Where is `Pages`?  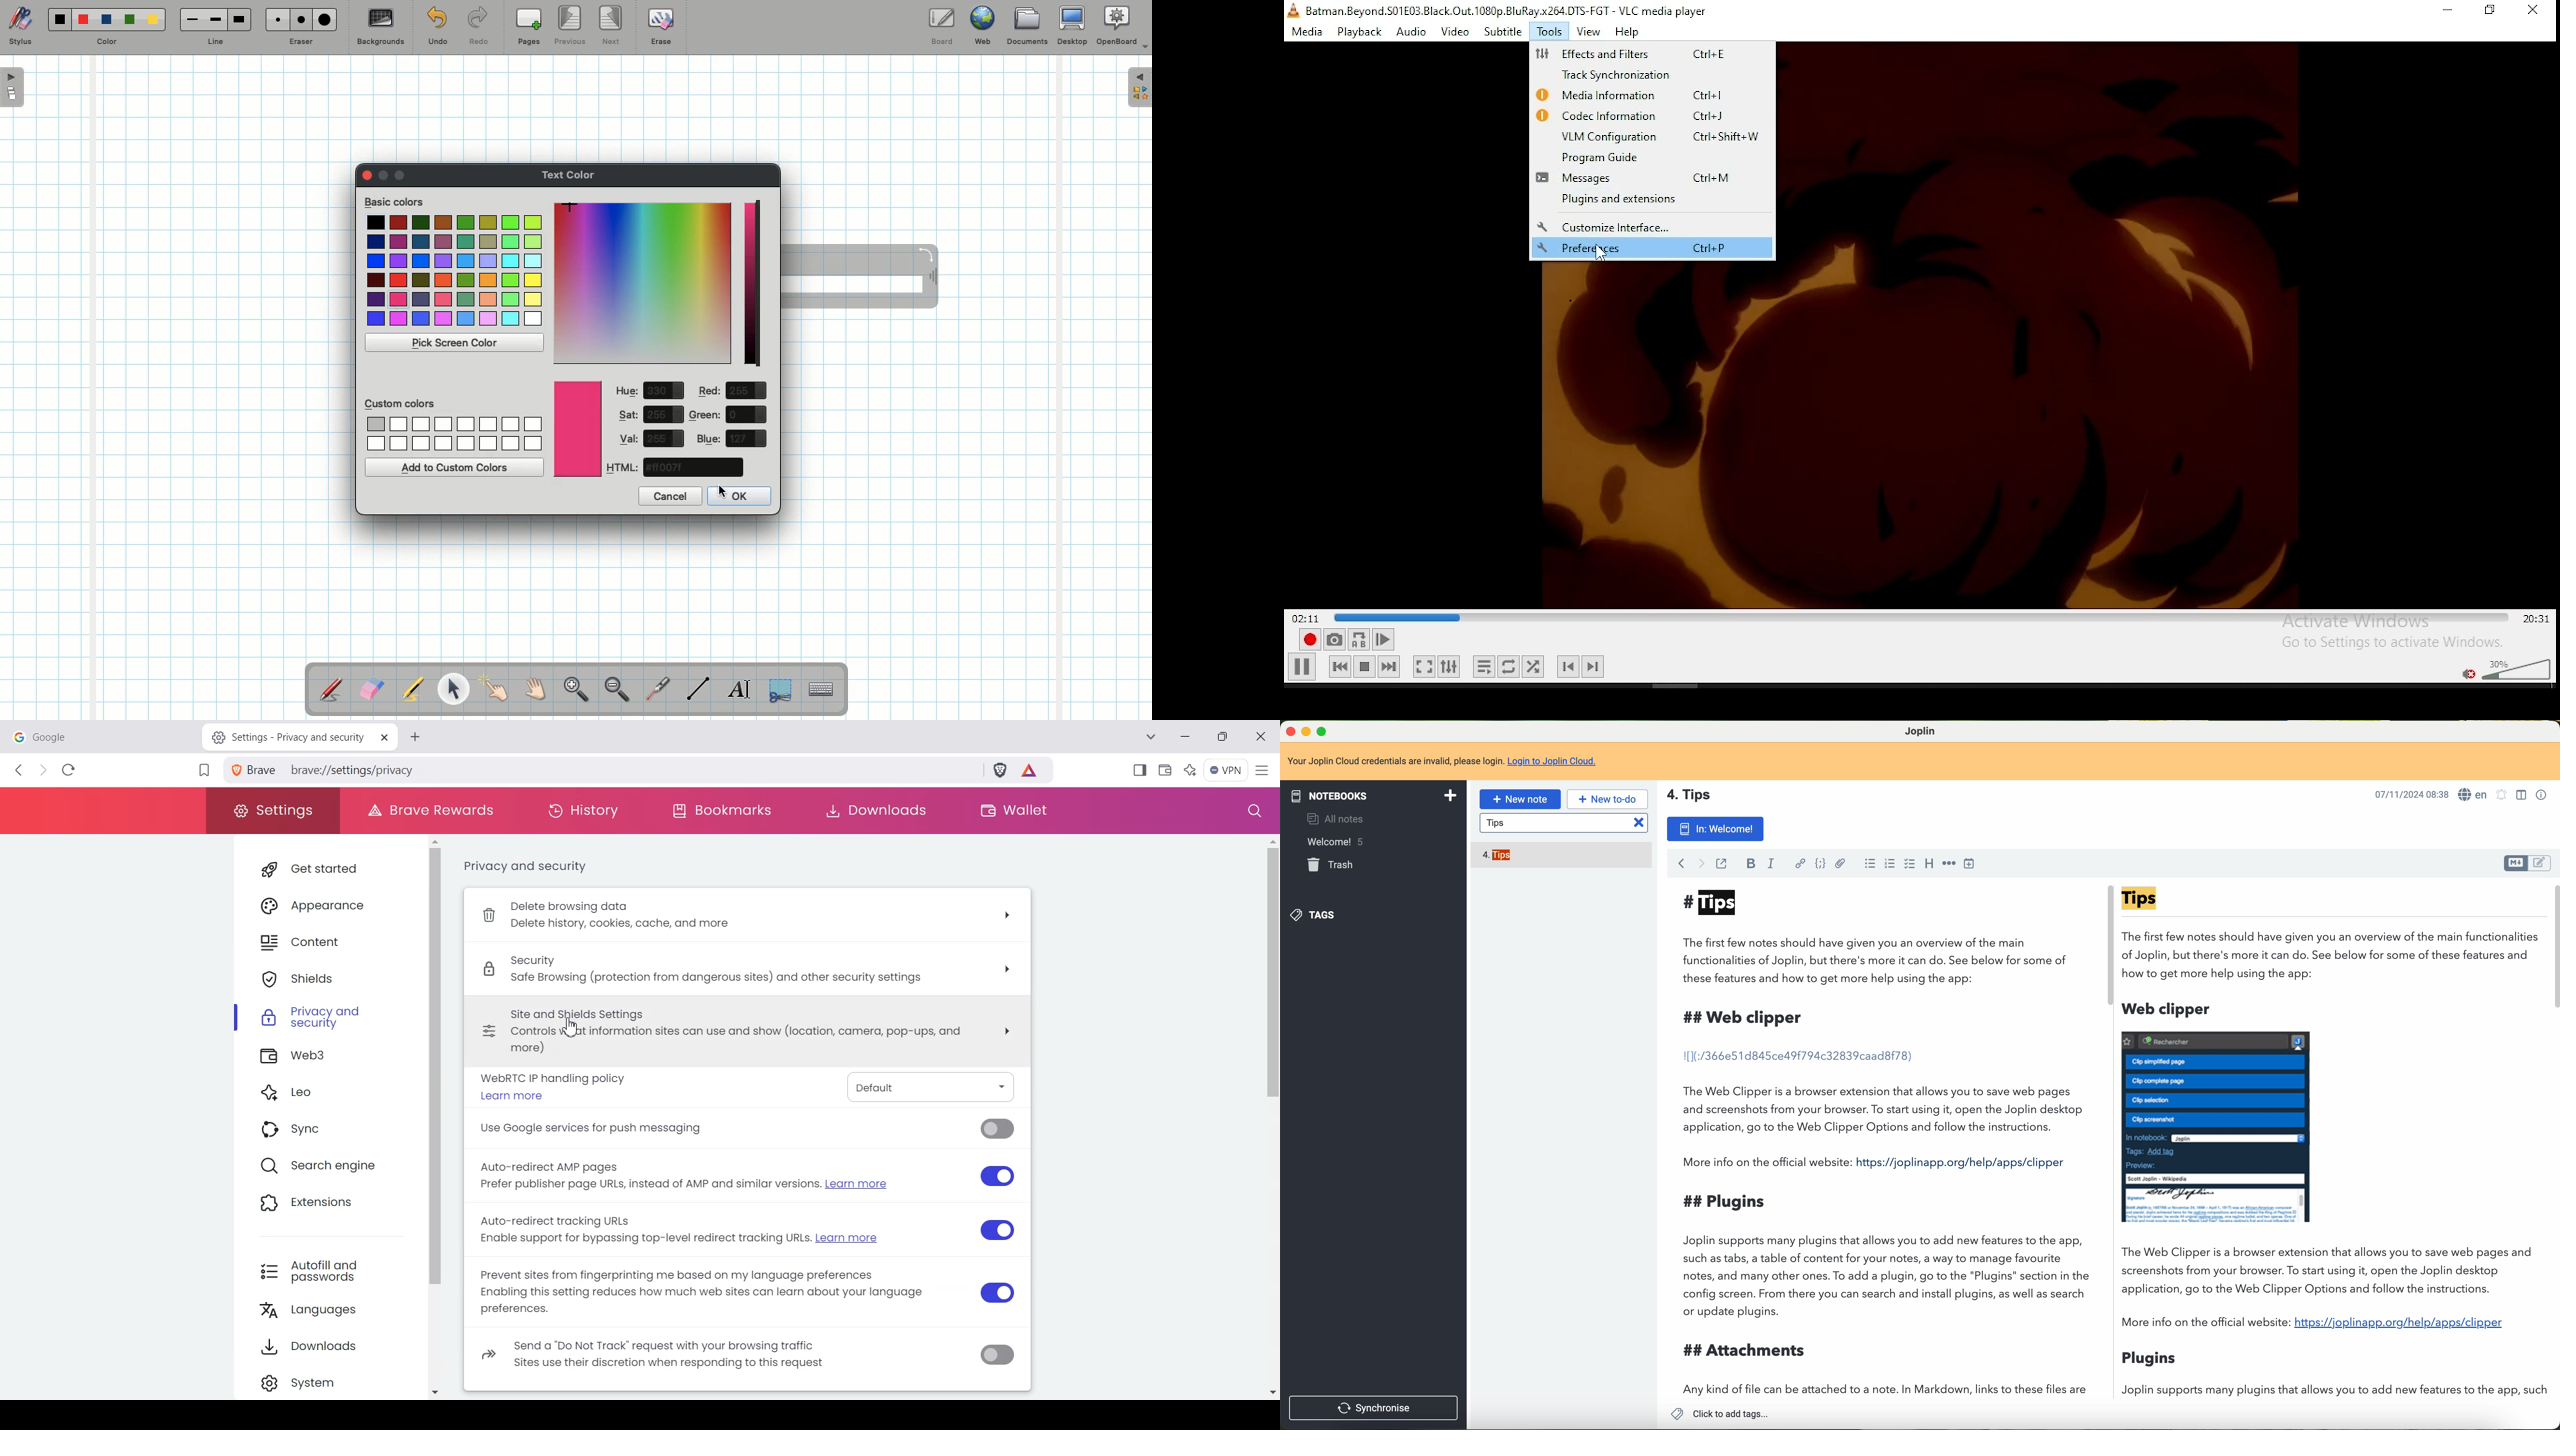 Pages is located at coordinates (529, 28).